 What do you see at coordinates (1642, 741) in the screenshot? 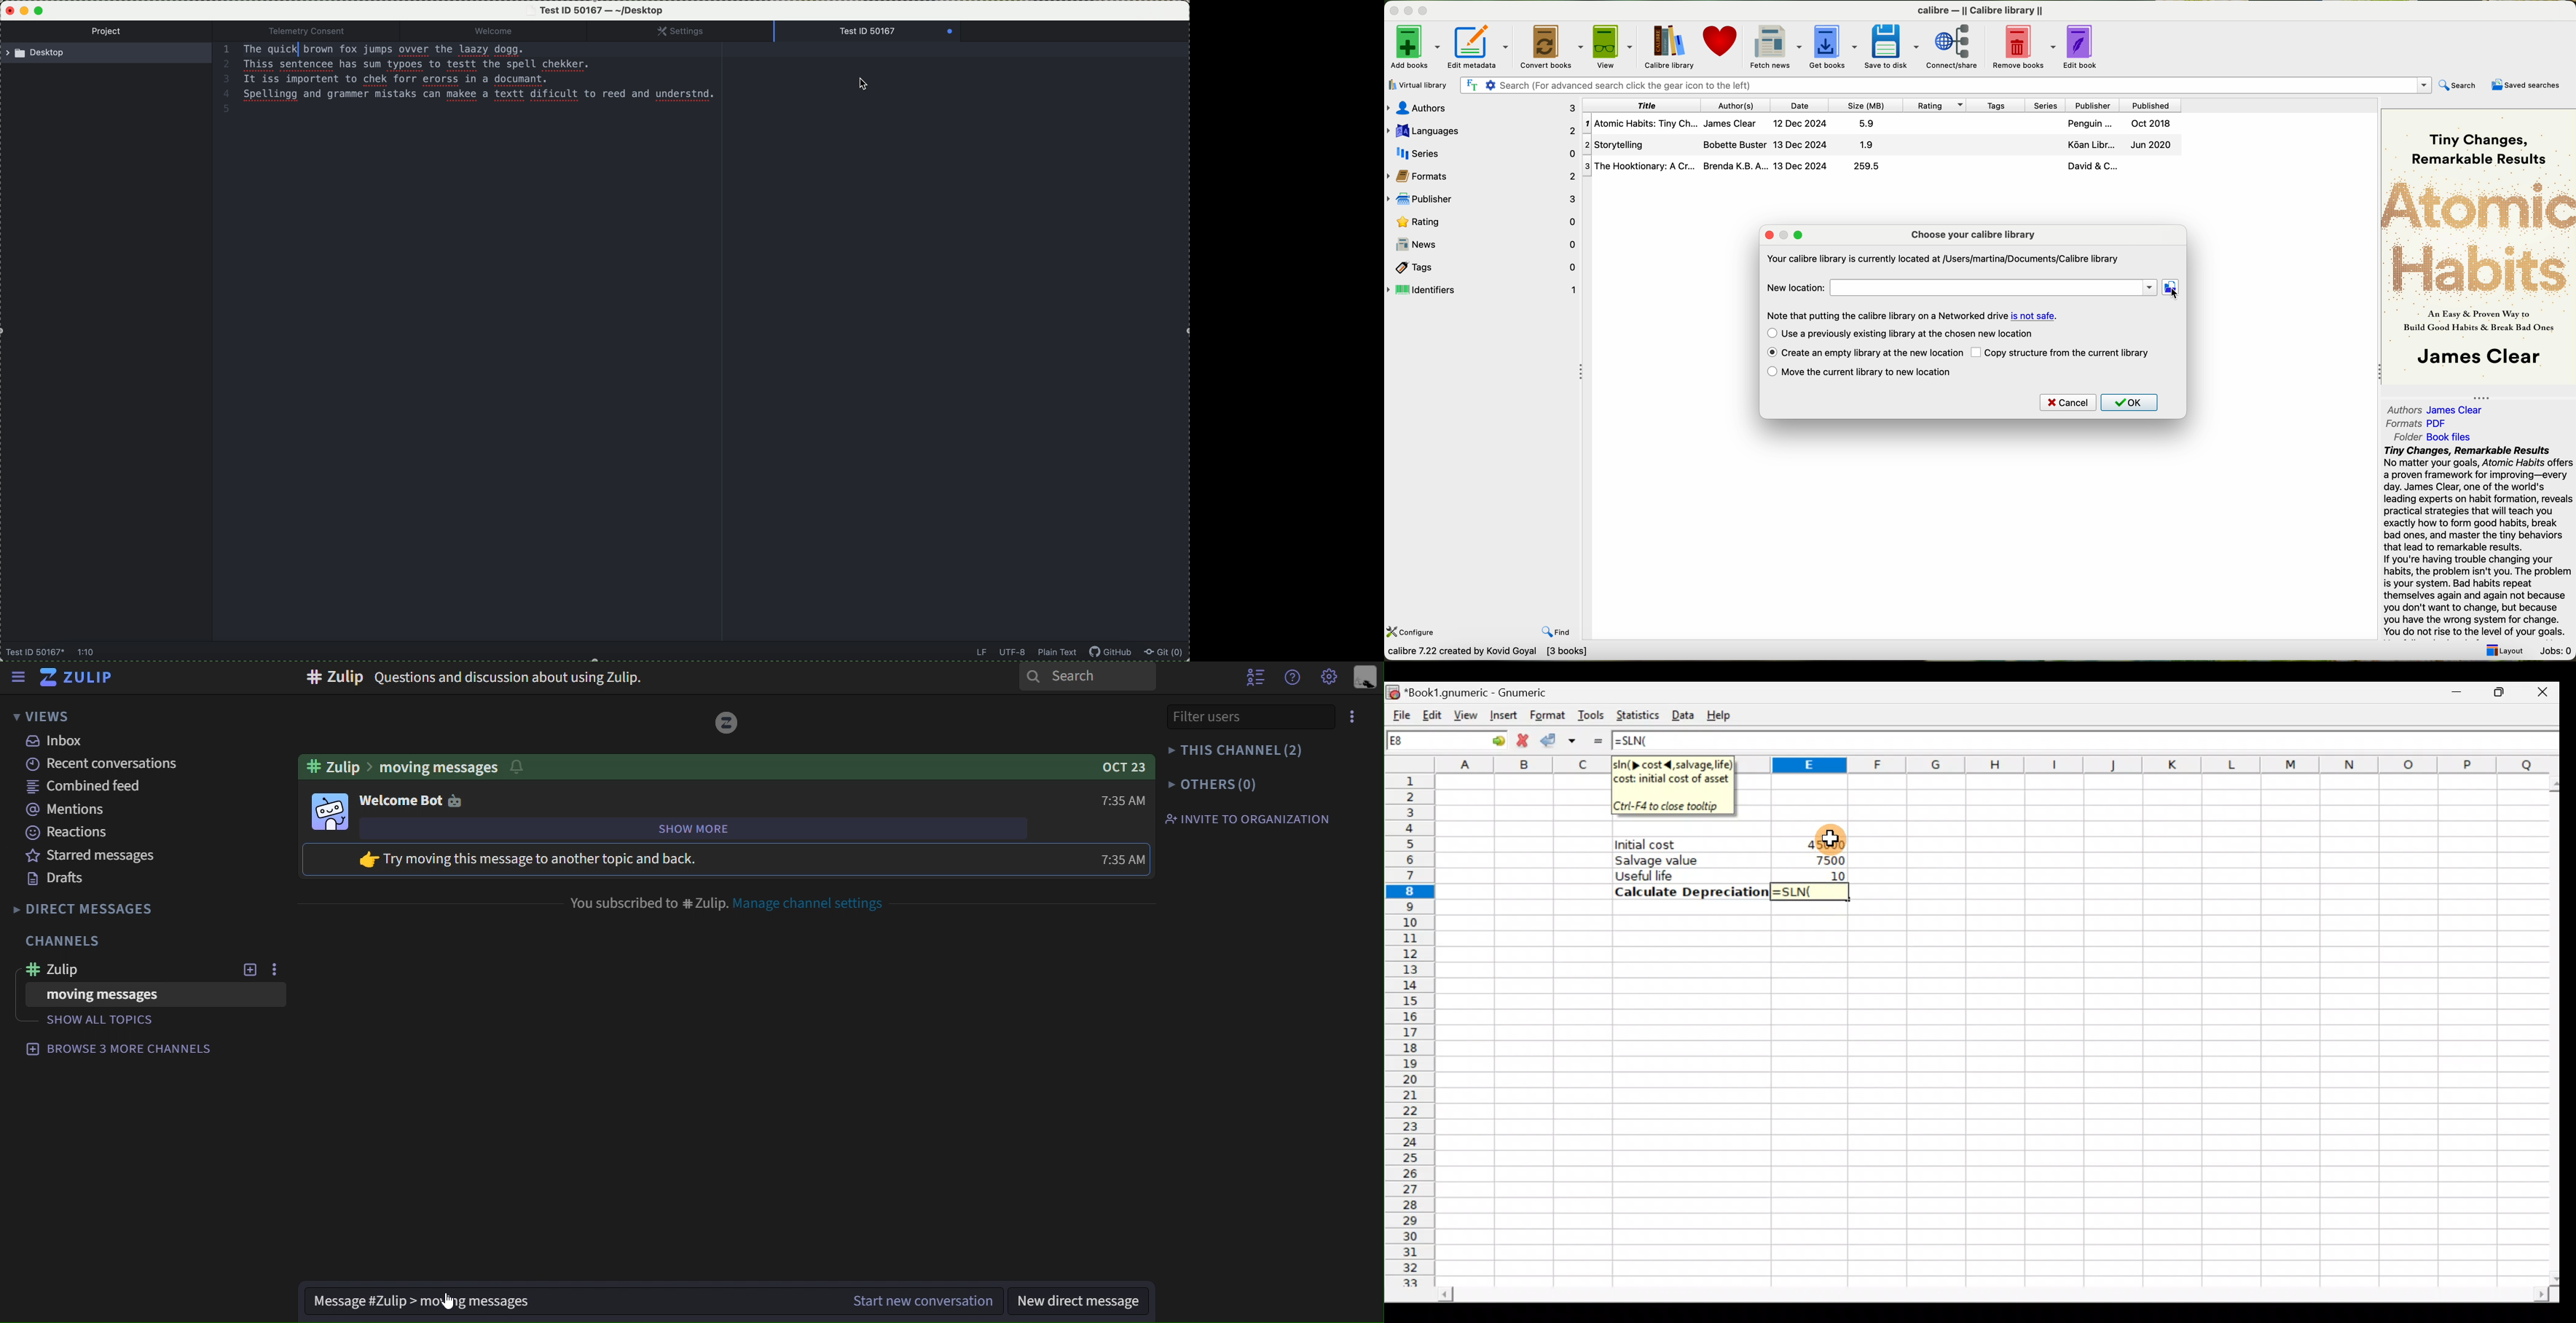
I see `=SLN(` at bounding box center [1642, 741].